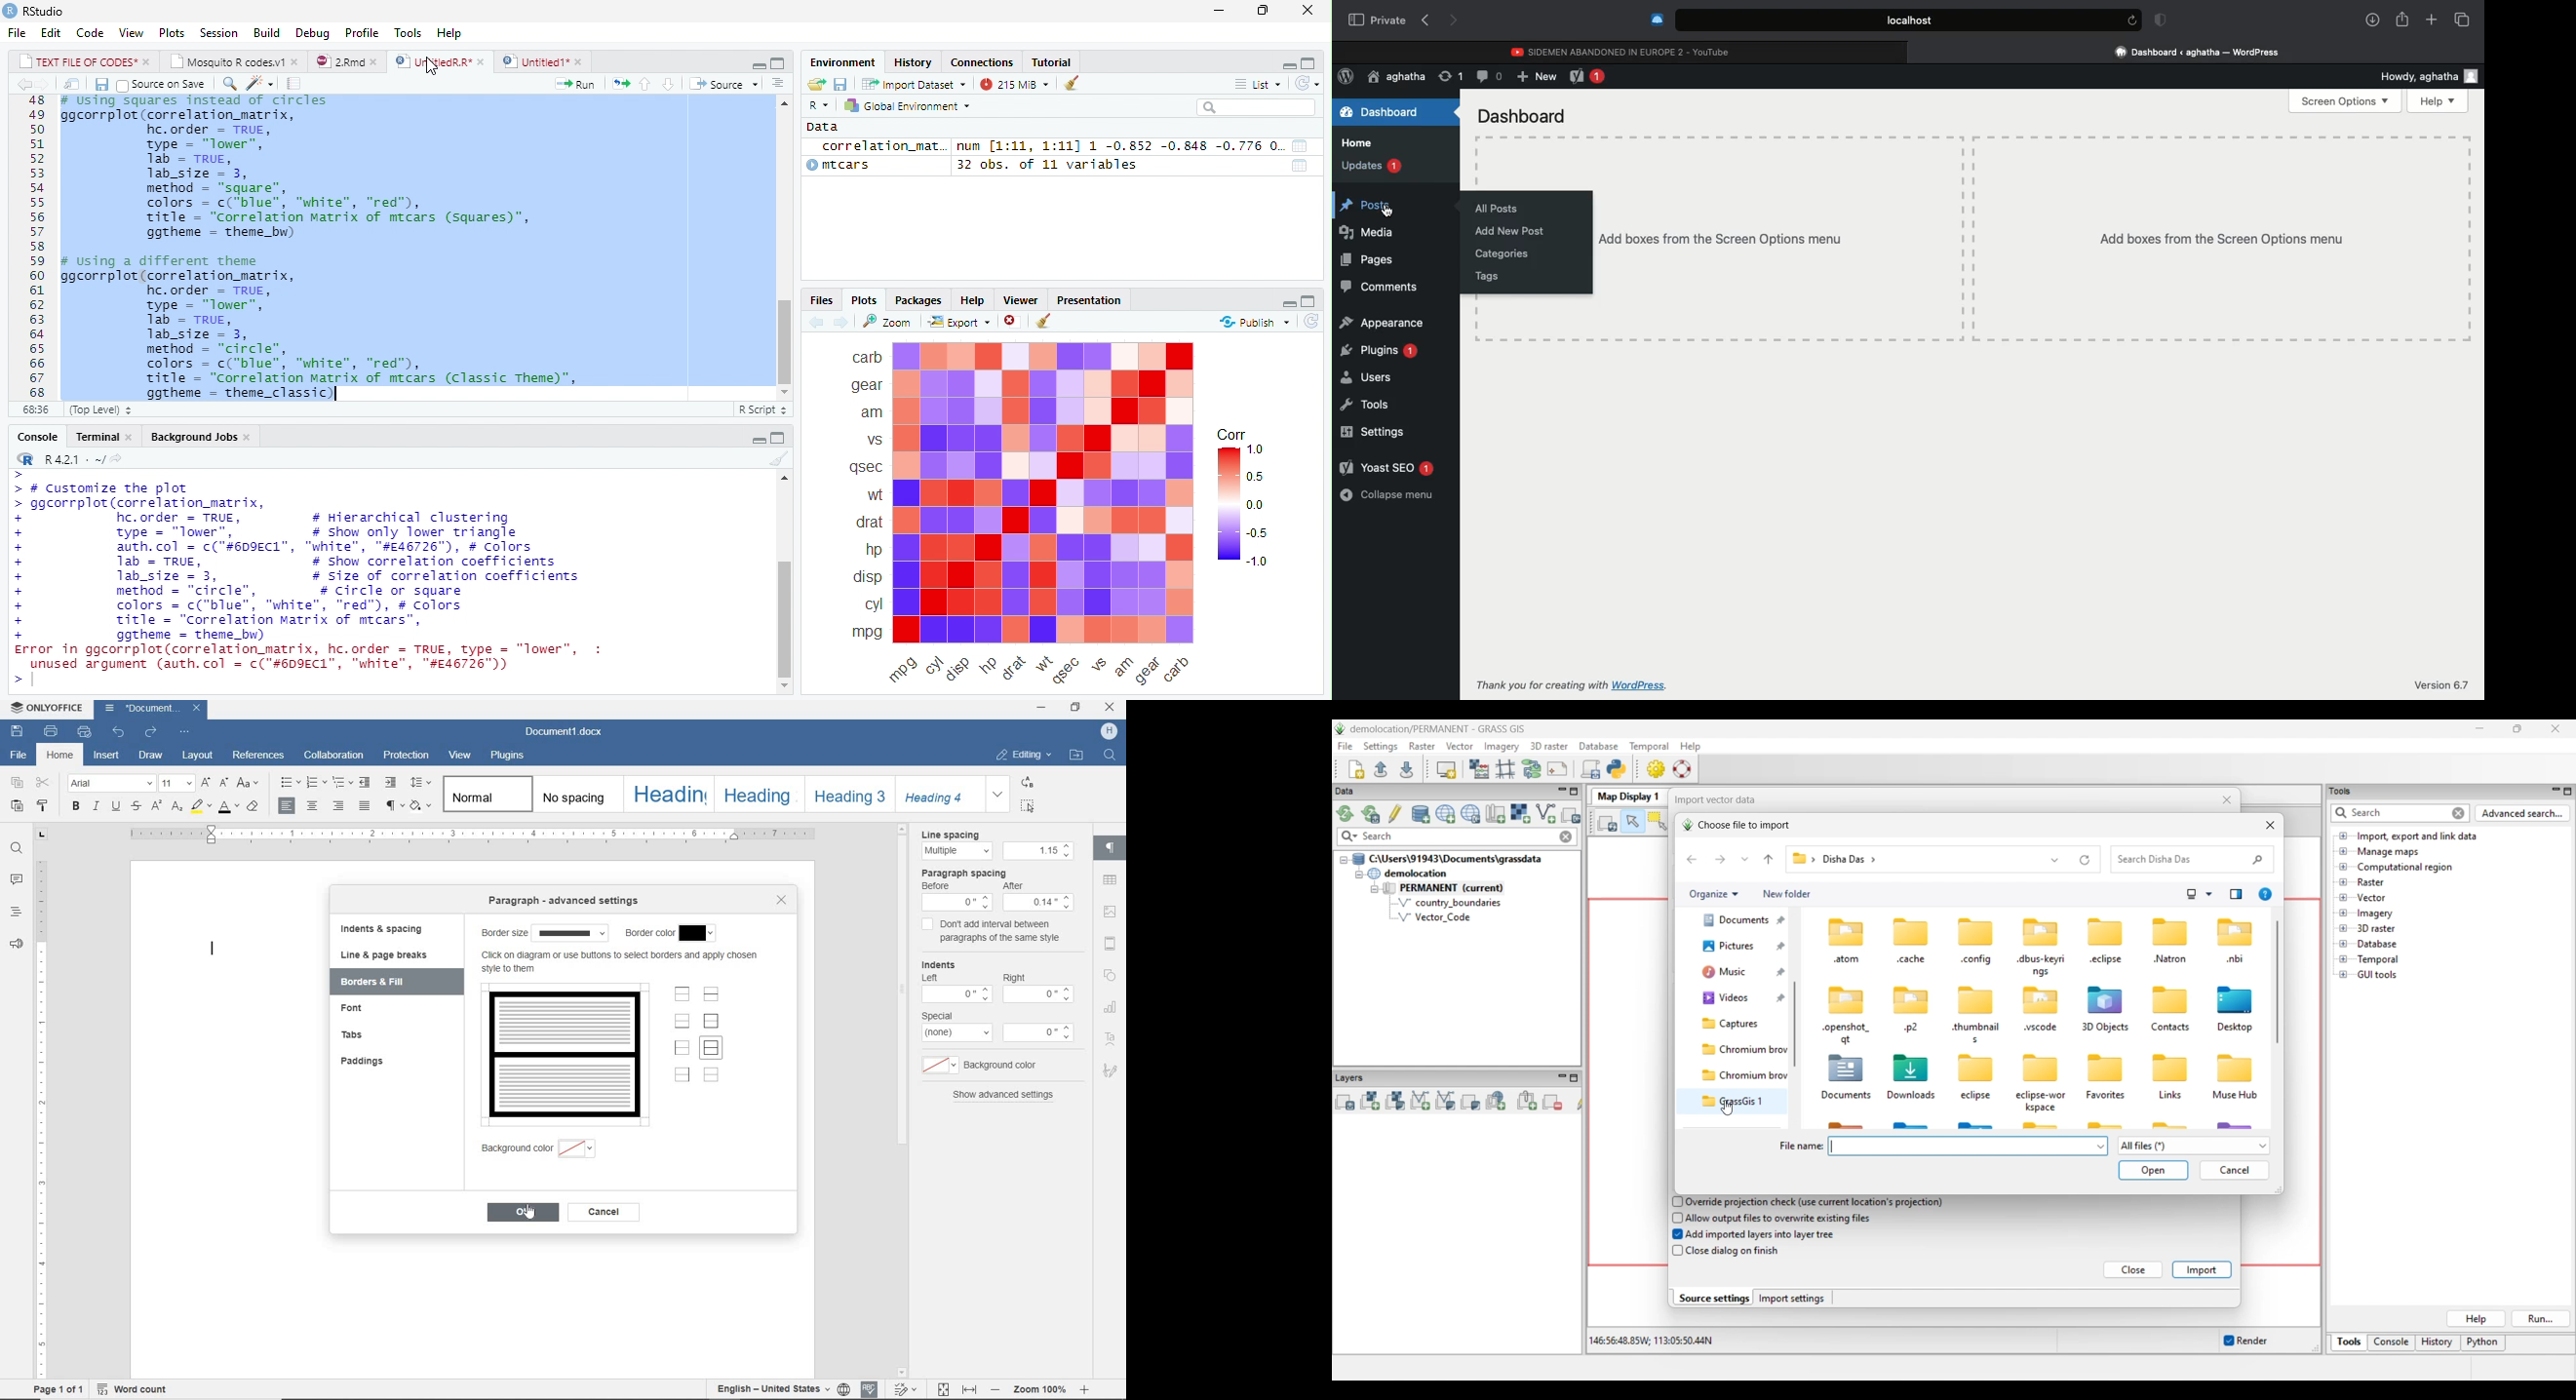 This screenshot has width=2576, height=1400. Describe the element at coordinates (200, 439) in the screenshot. I see `Background Jobs` at that location.